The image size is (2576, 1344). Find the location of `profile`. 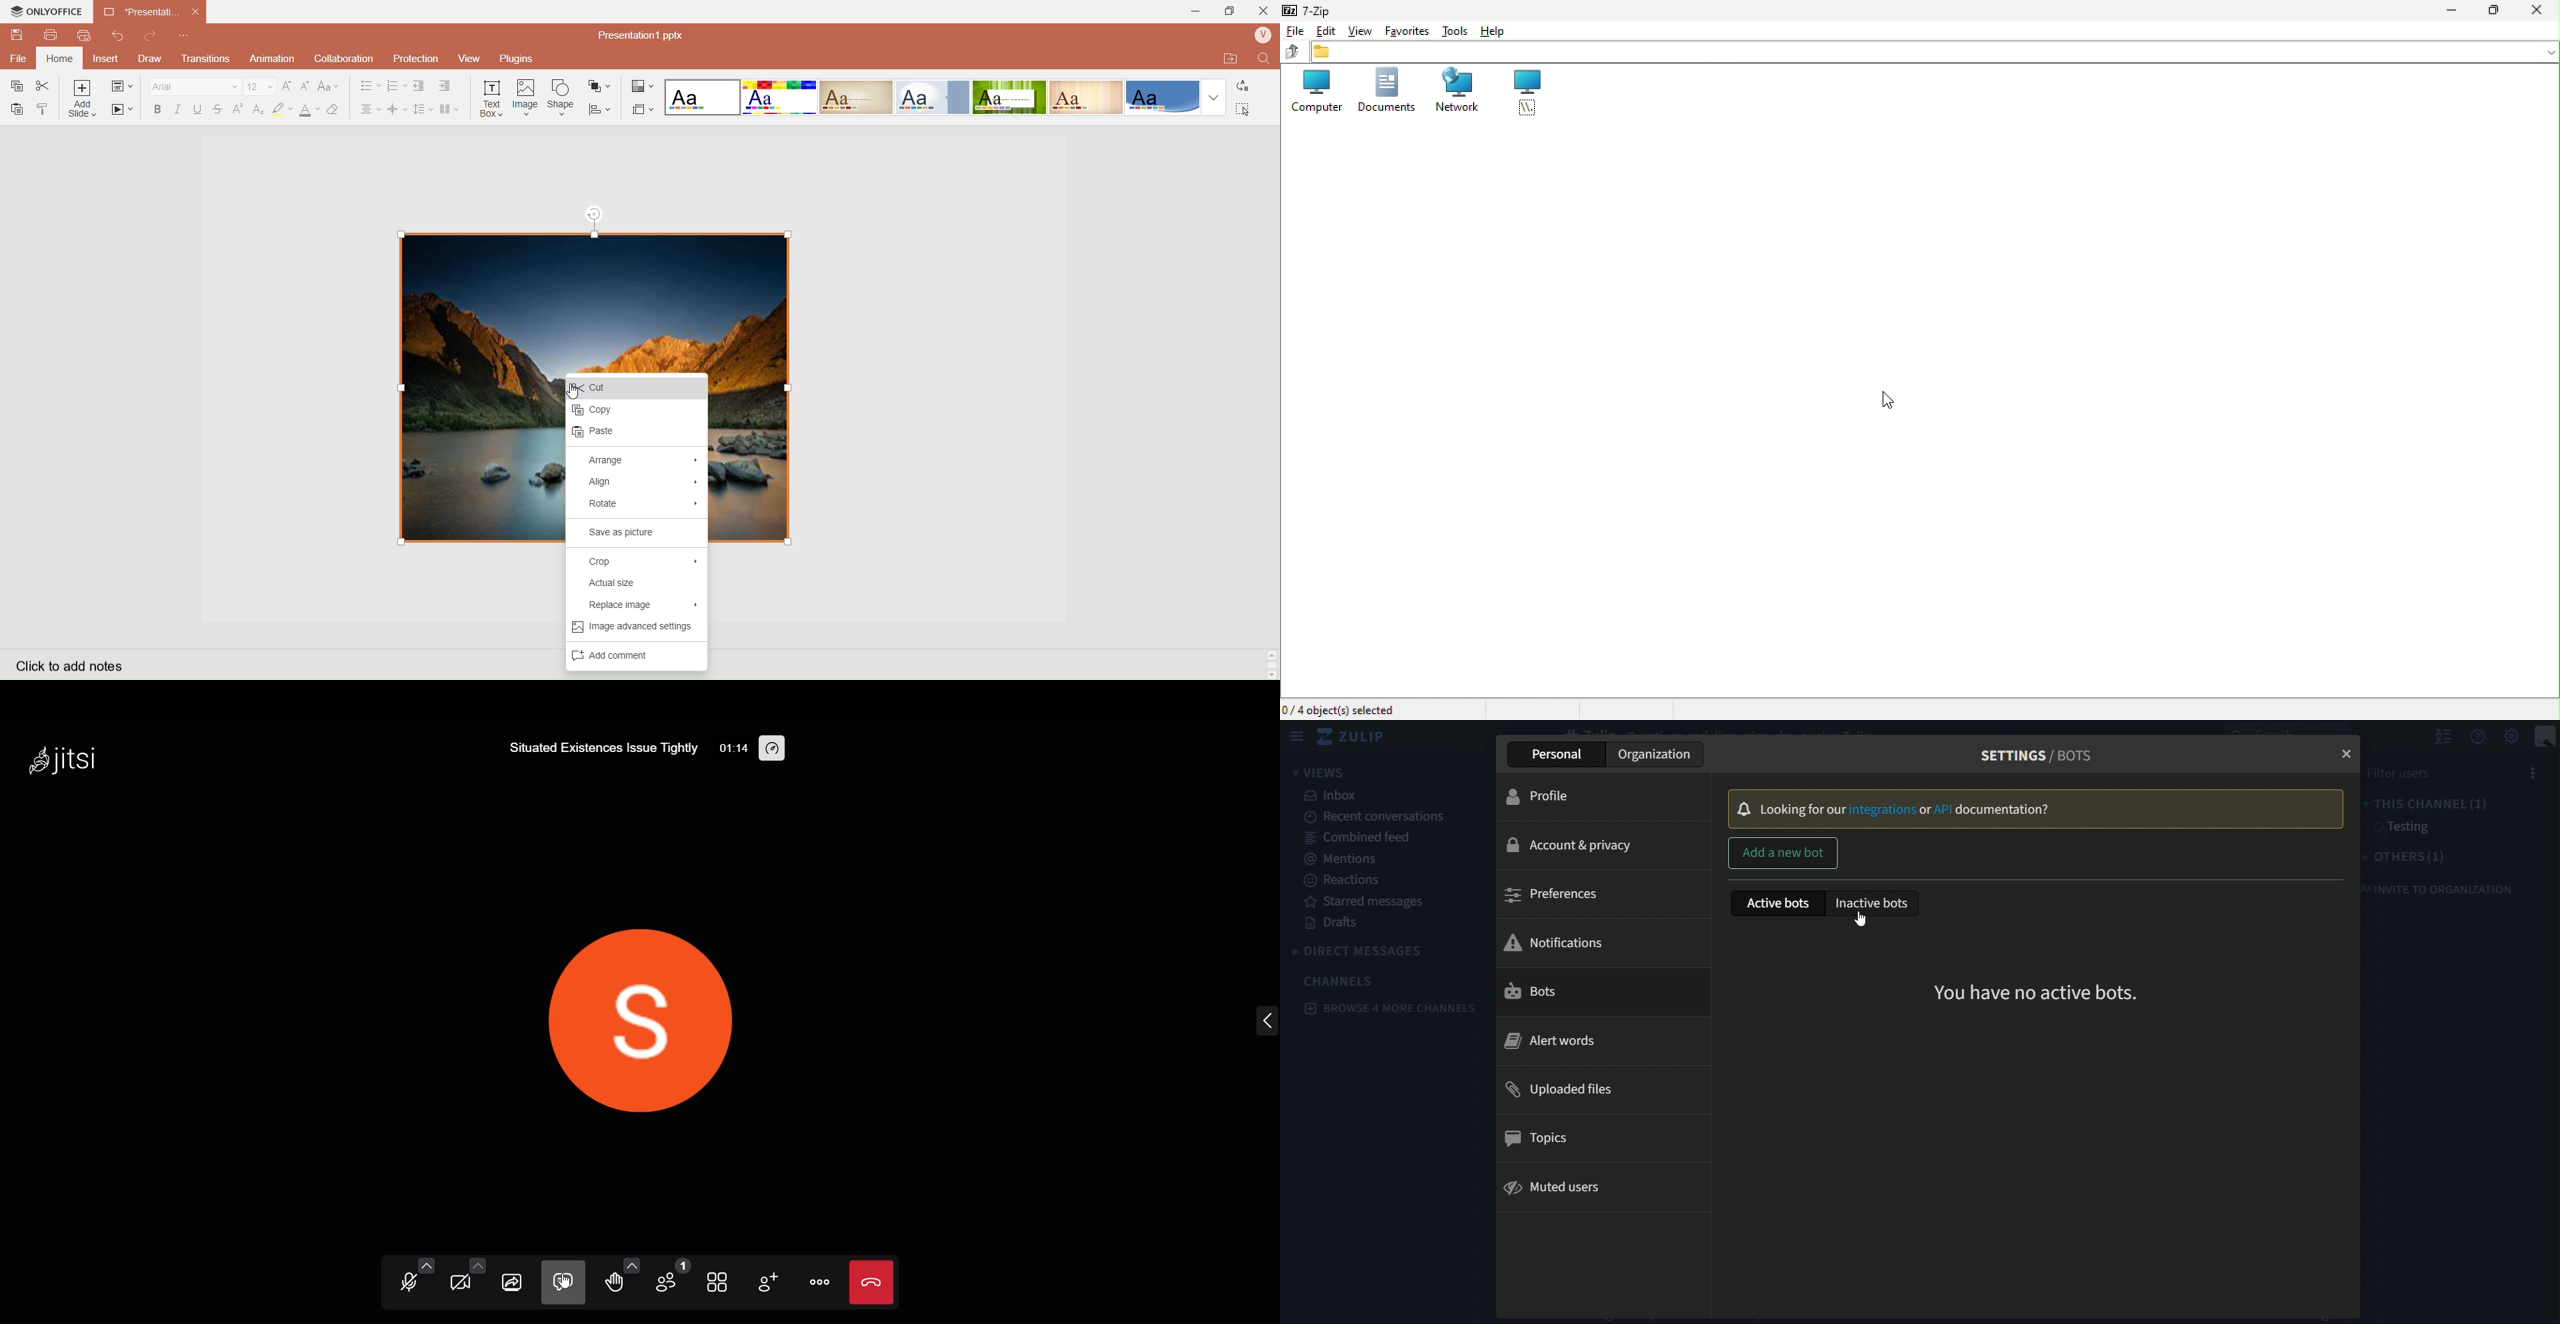

profile is located at coordinates (1547, 796).